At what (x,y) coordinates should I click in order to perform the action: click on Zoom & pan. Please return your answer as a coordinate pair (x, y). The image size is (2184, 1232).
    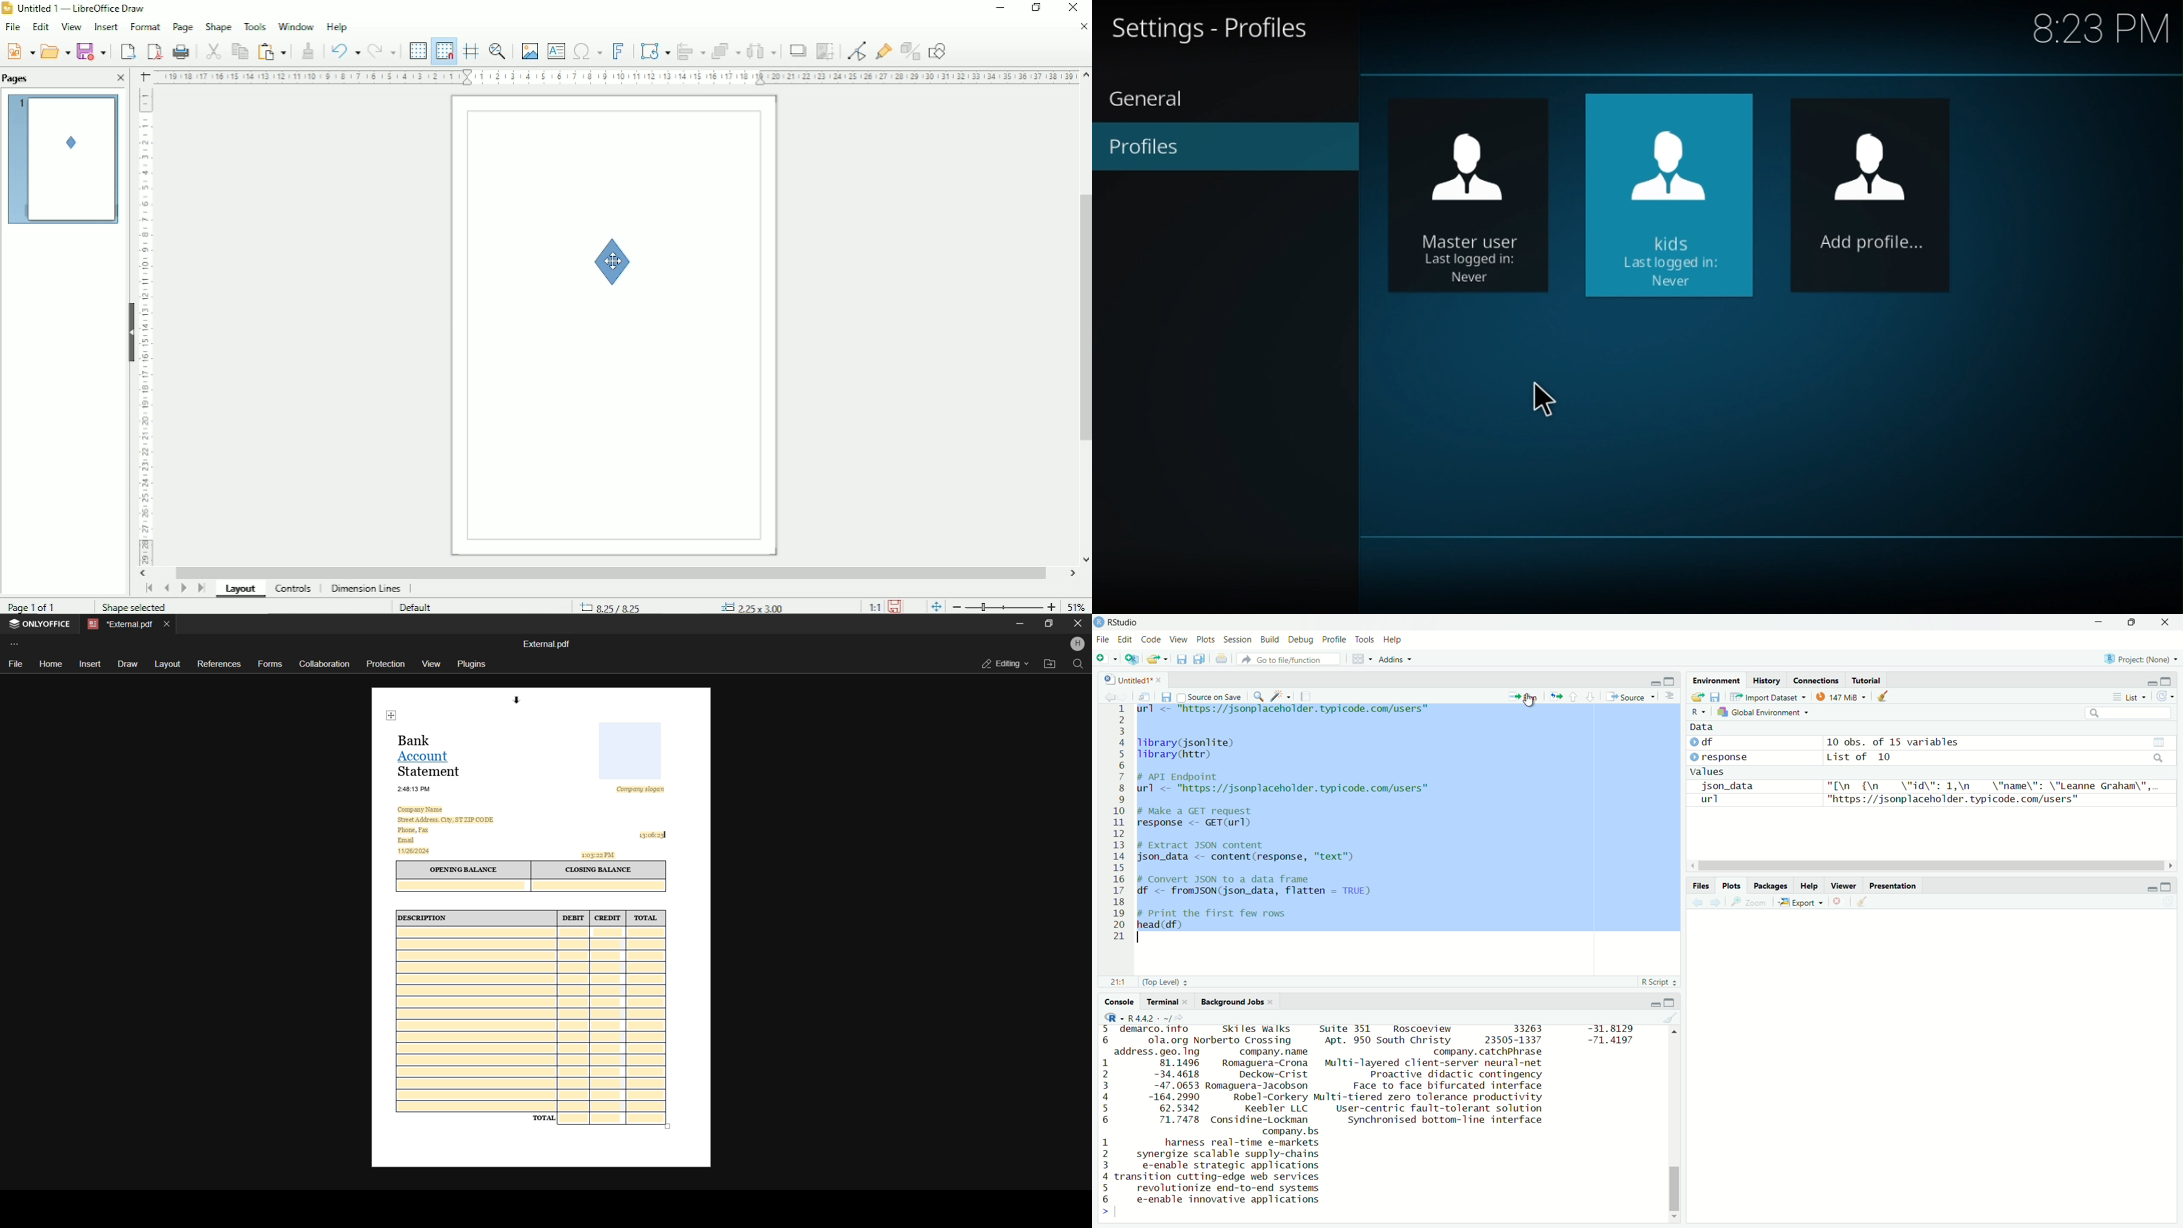
    Looking at the image, I should click on (499, 51).